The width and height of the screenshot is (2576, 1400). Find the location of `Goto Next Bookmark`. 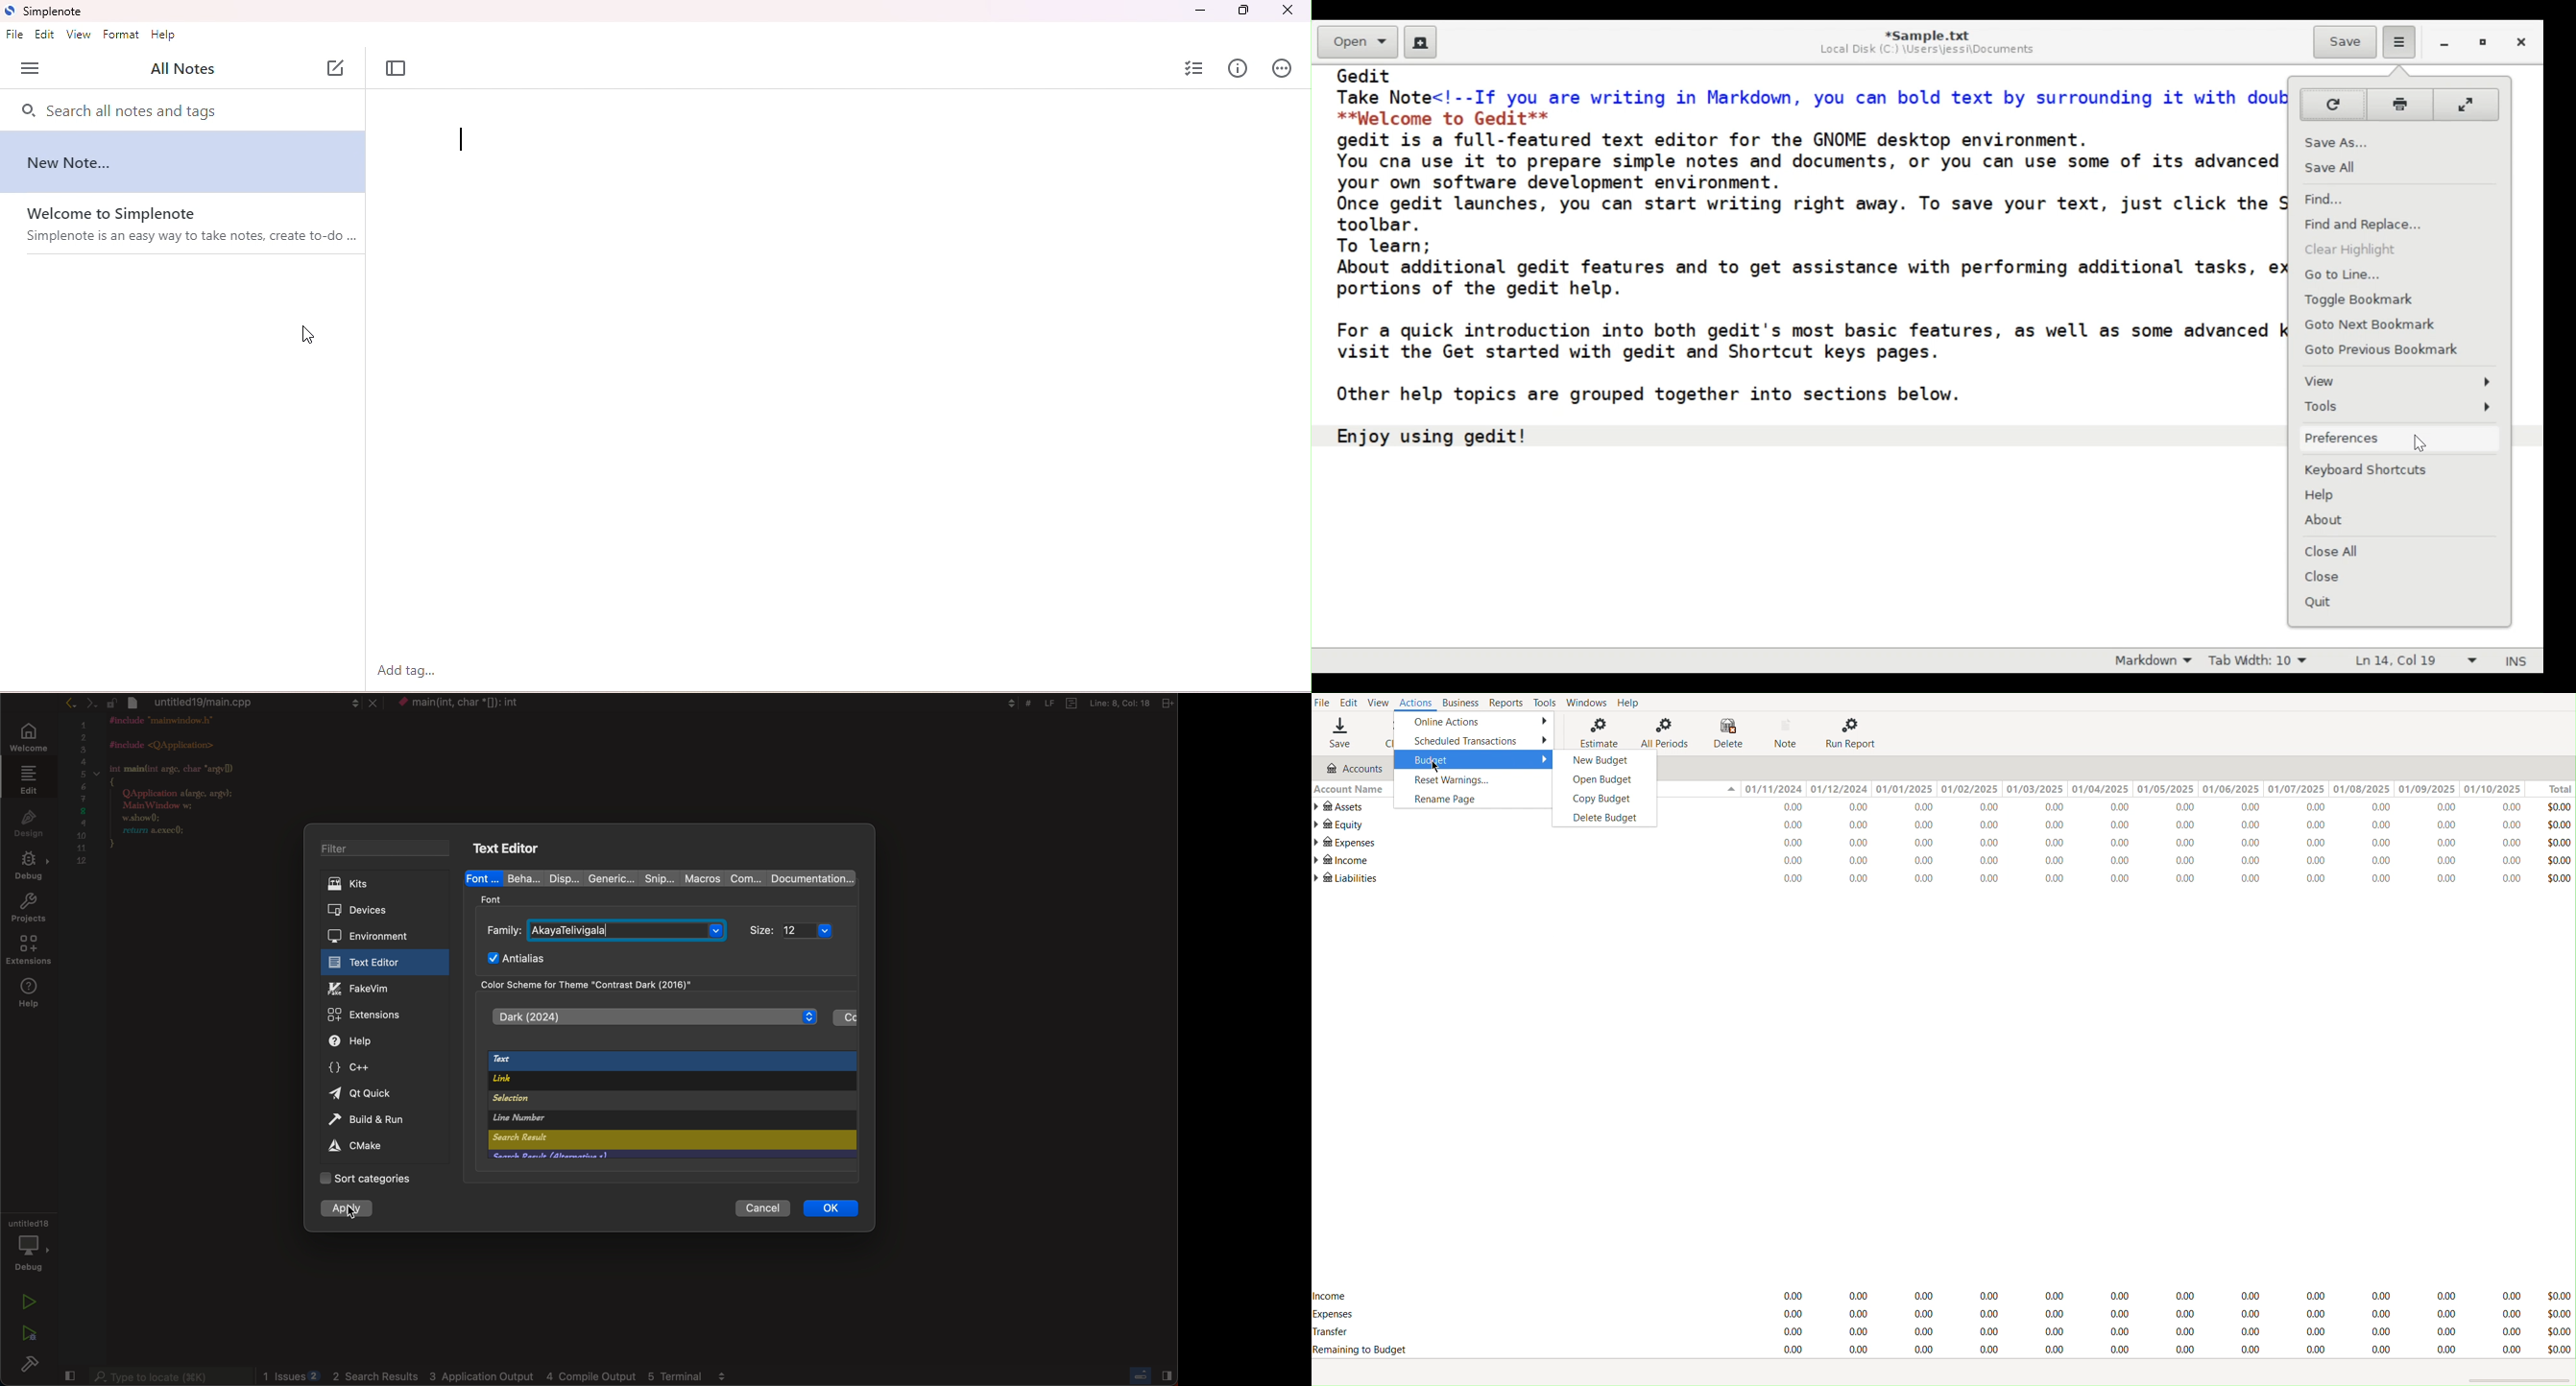

Goto Next Bookmark is located at coordinates (2397, 323).